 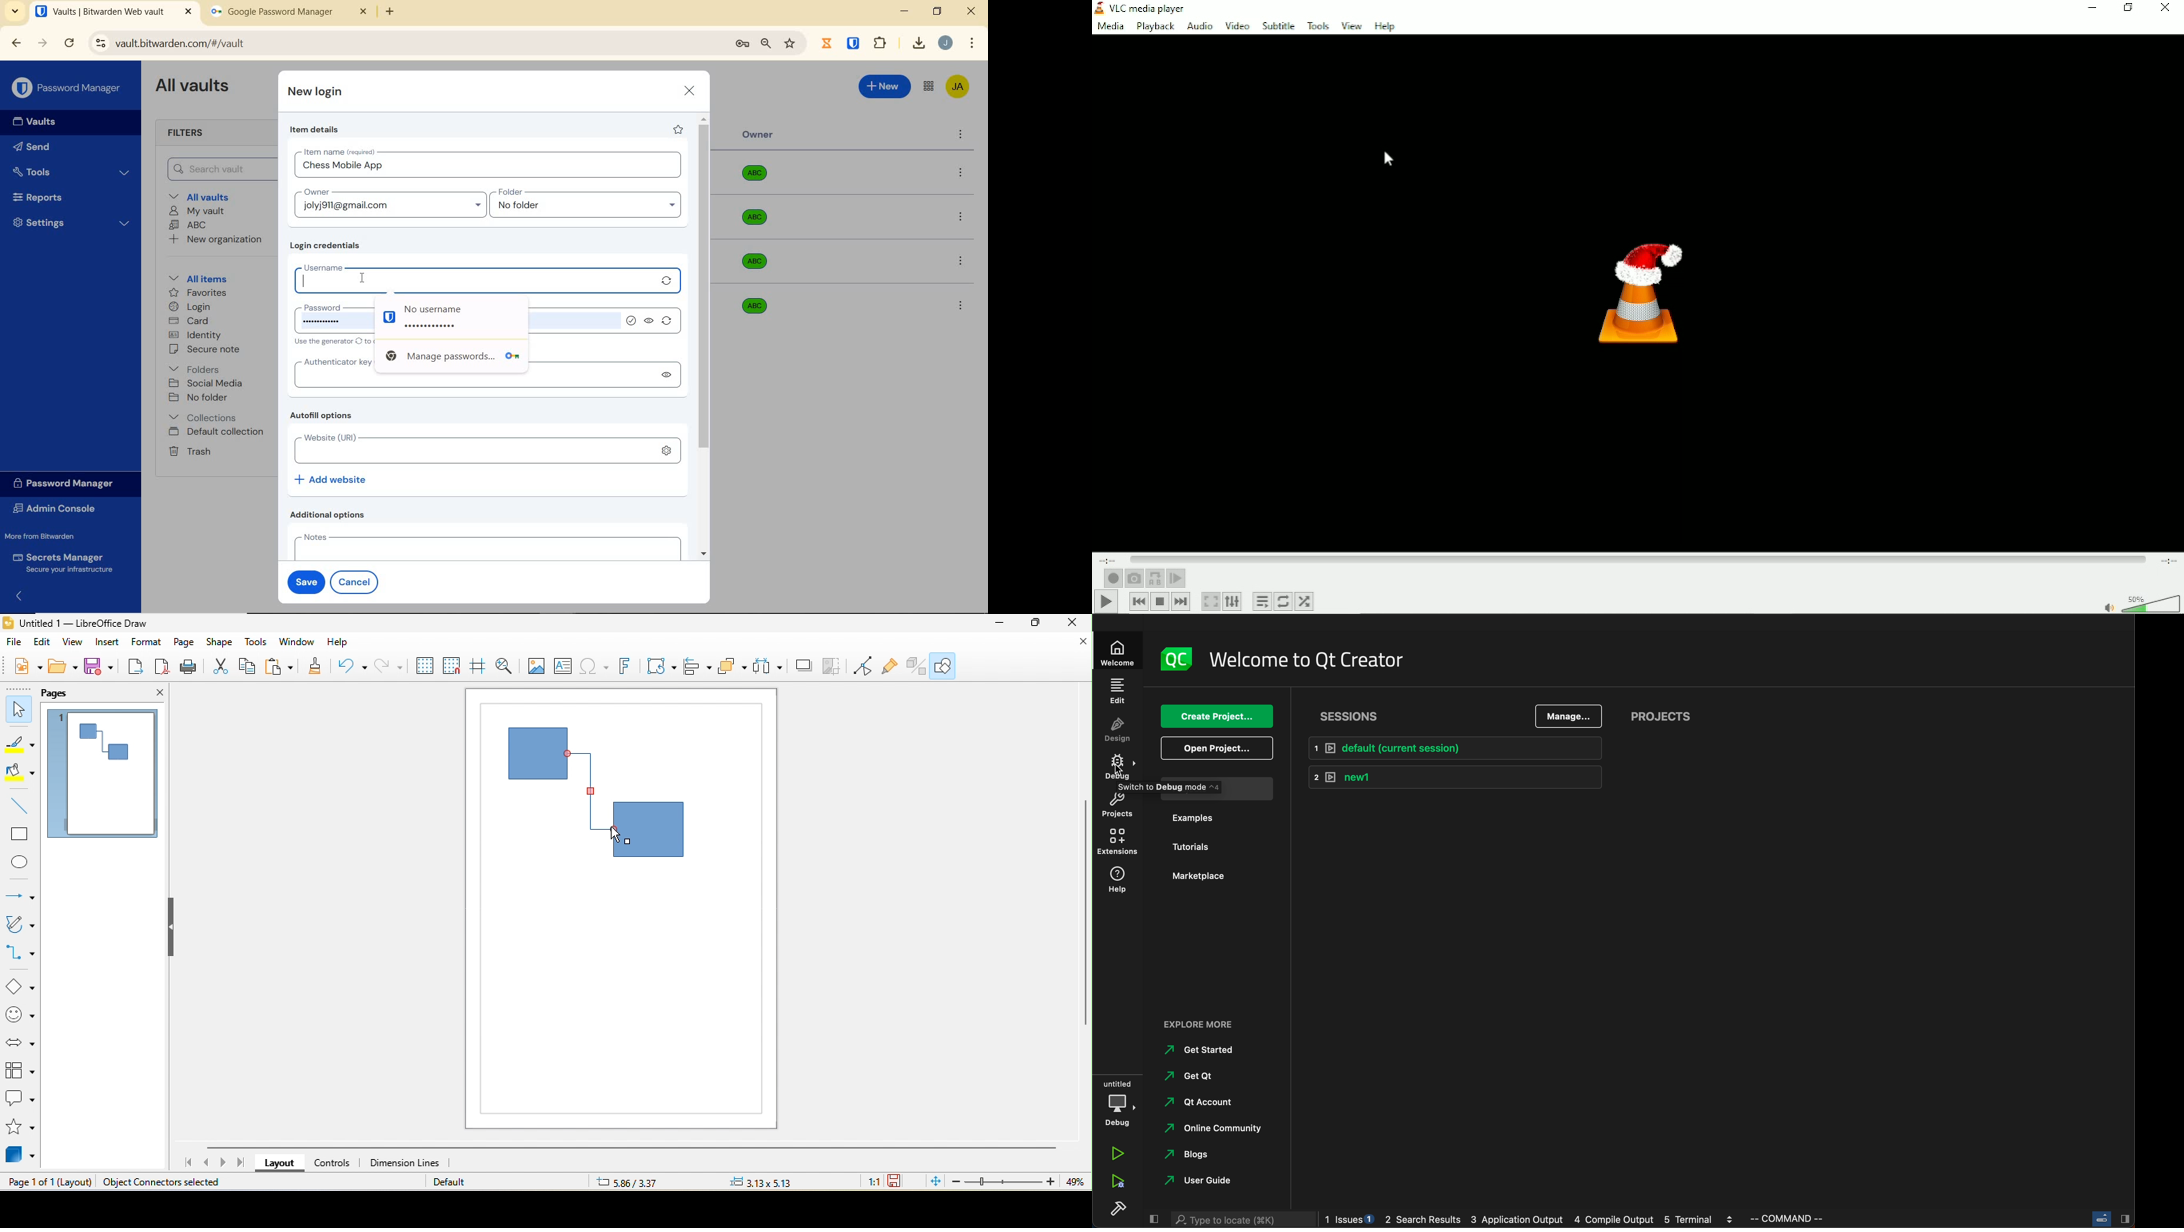 What do you see at coordinates (224, 1164) in the screenshot?
I see `scroll to next page` at bounding box center [224, 1164].